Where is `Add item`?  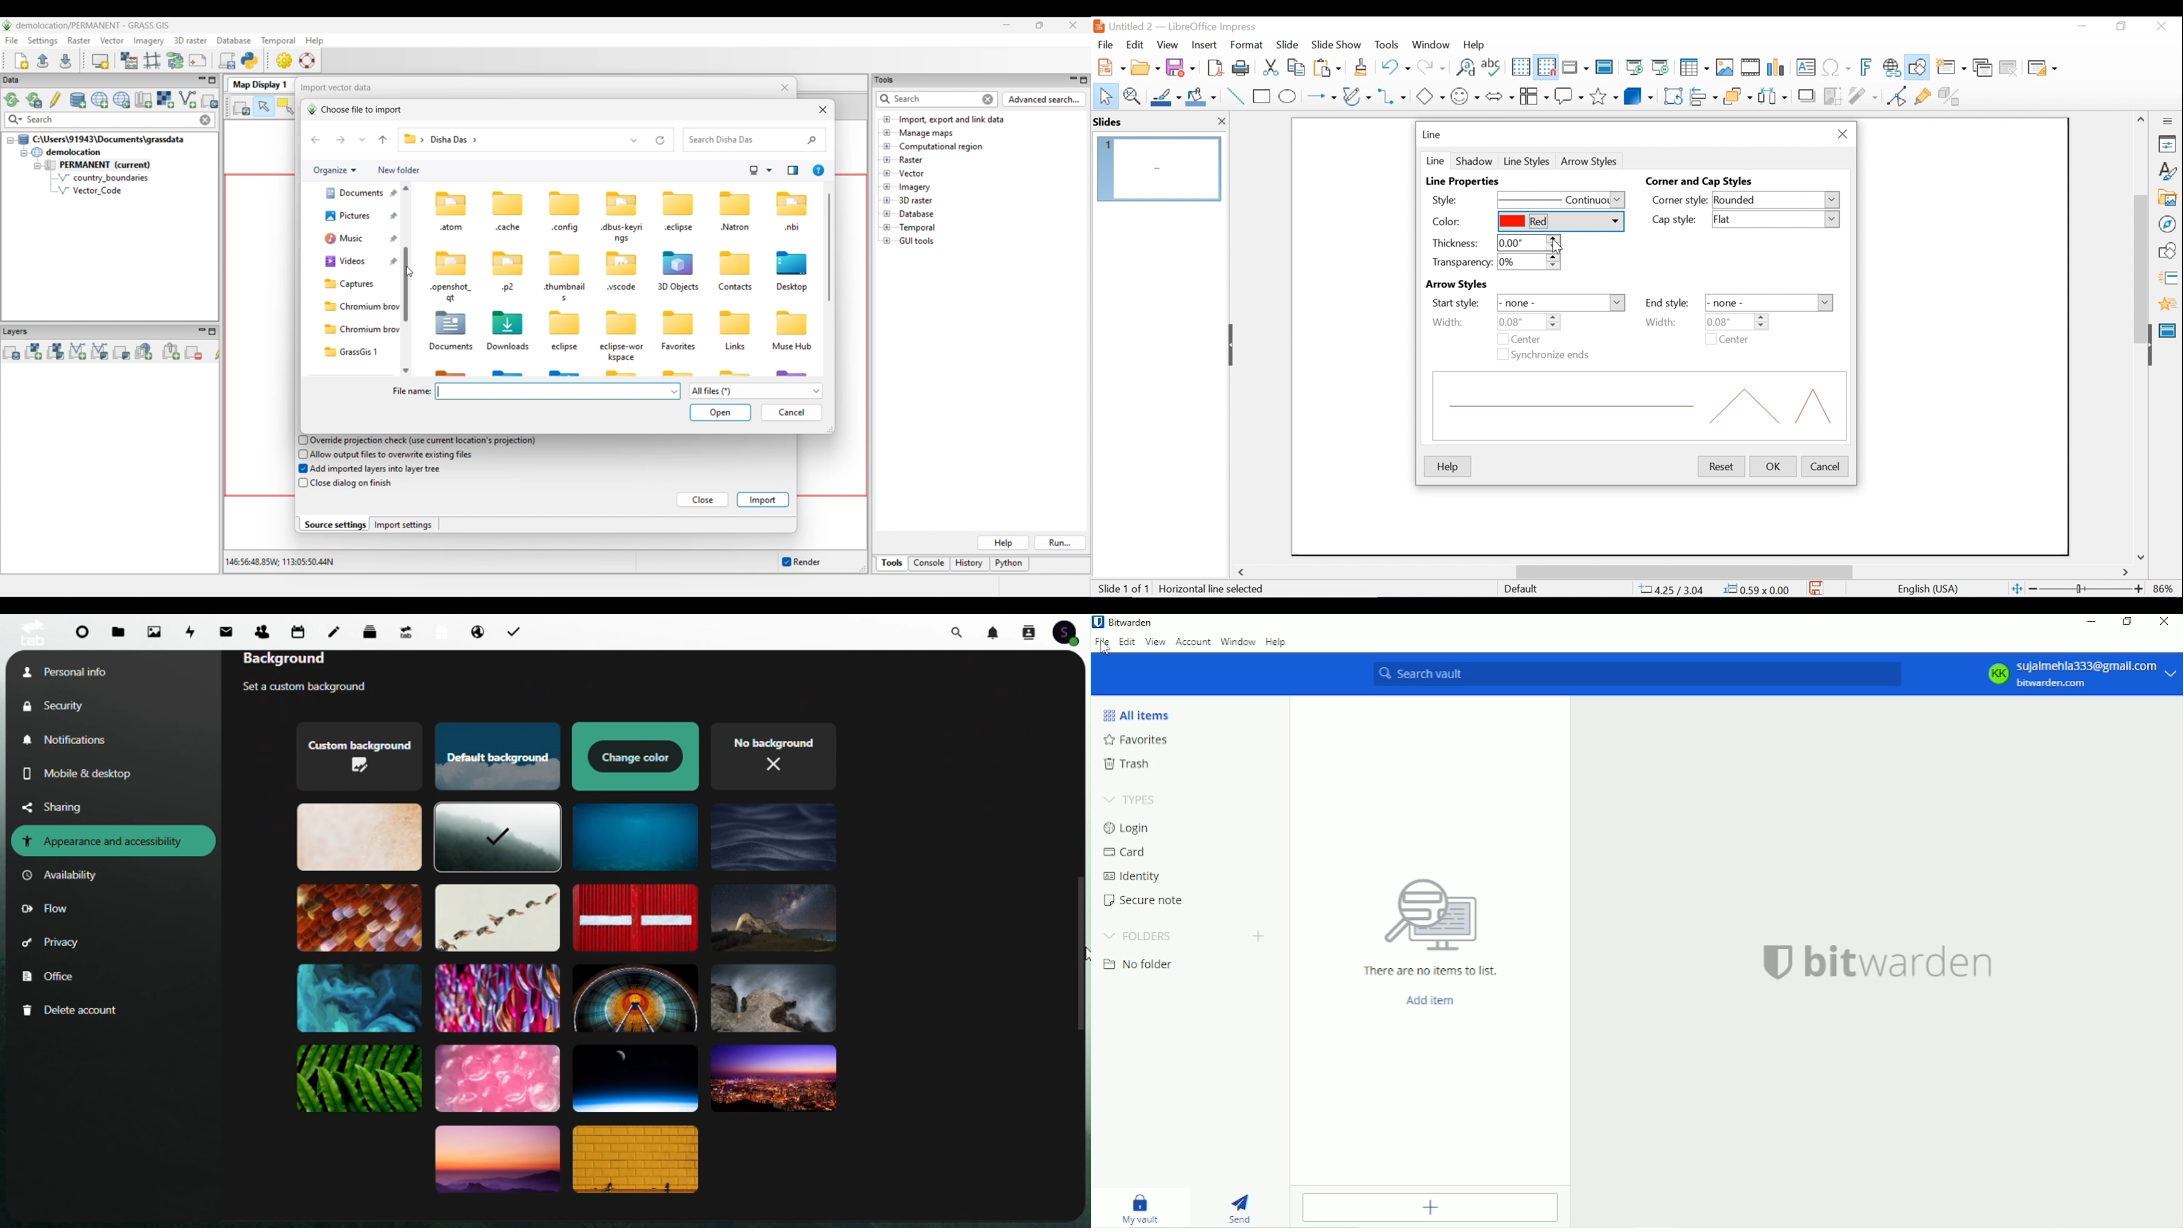 Add item is located at coordinates (1431, 1208).